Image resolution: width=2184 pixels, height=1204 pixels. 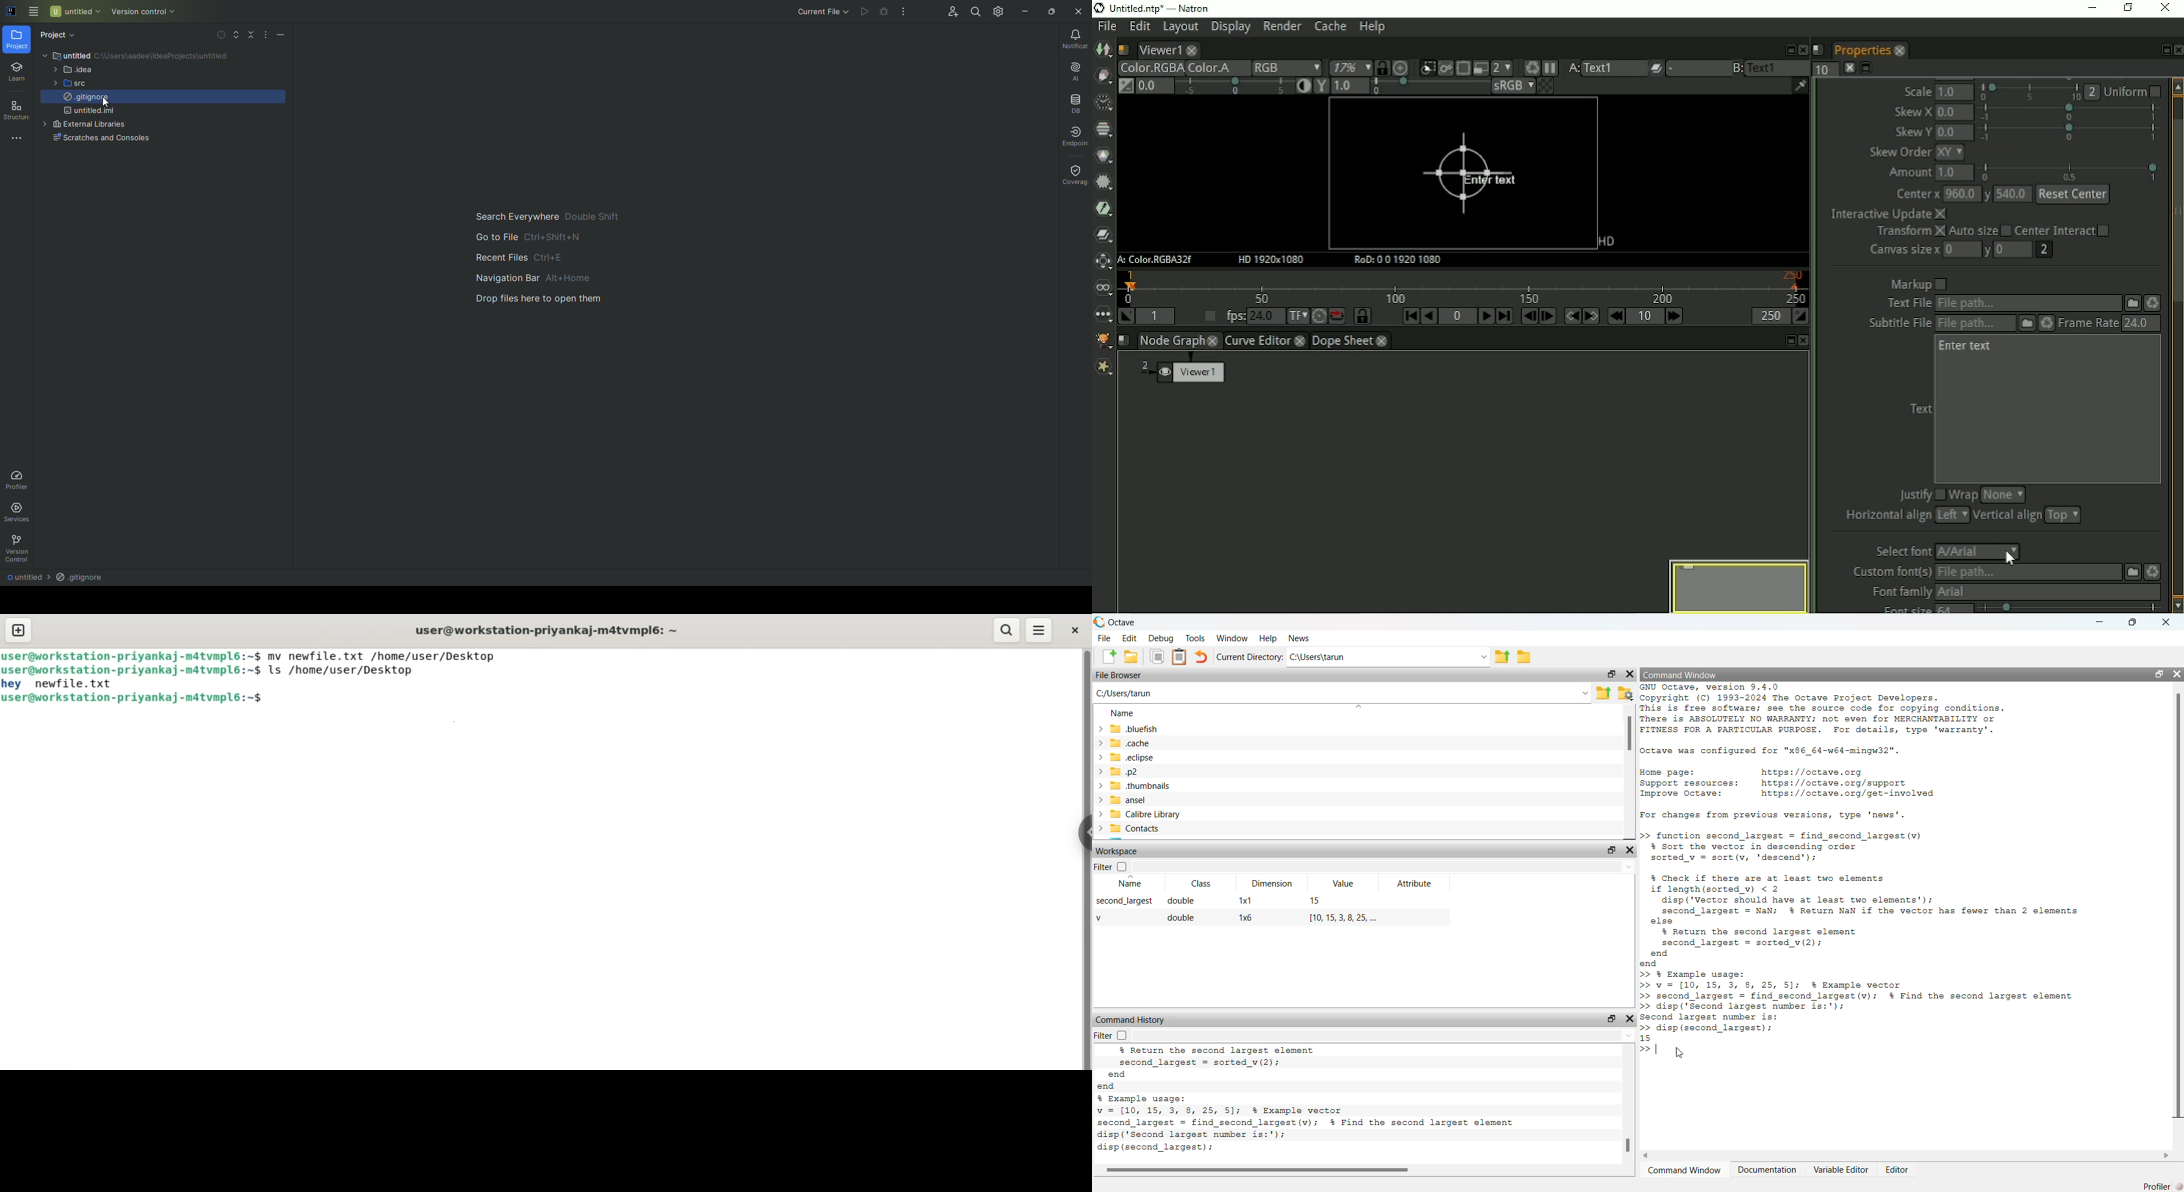 I want to click on Playback in point, so click(x=1155, y=316).